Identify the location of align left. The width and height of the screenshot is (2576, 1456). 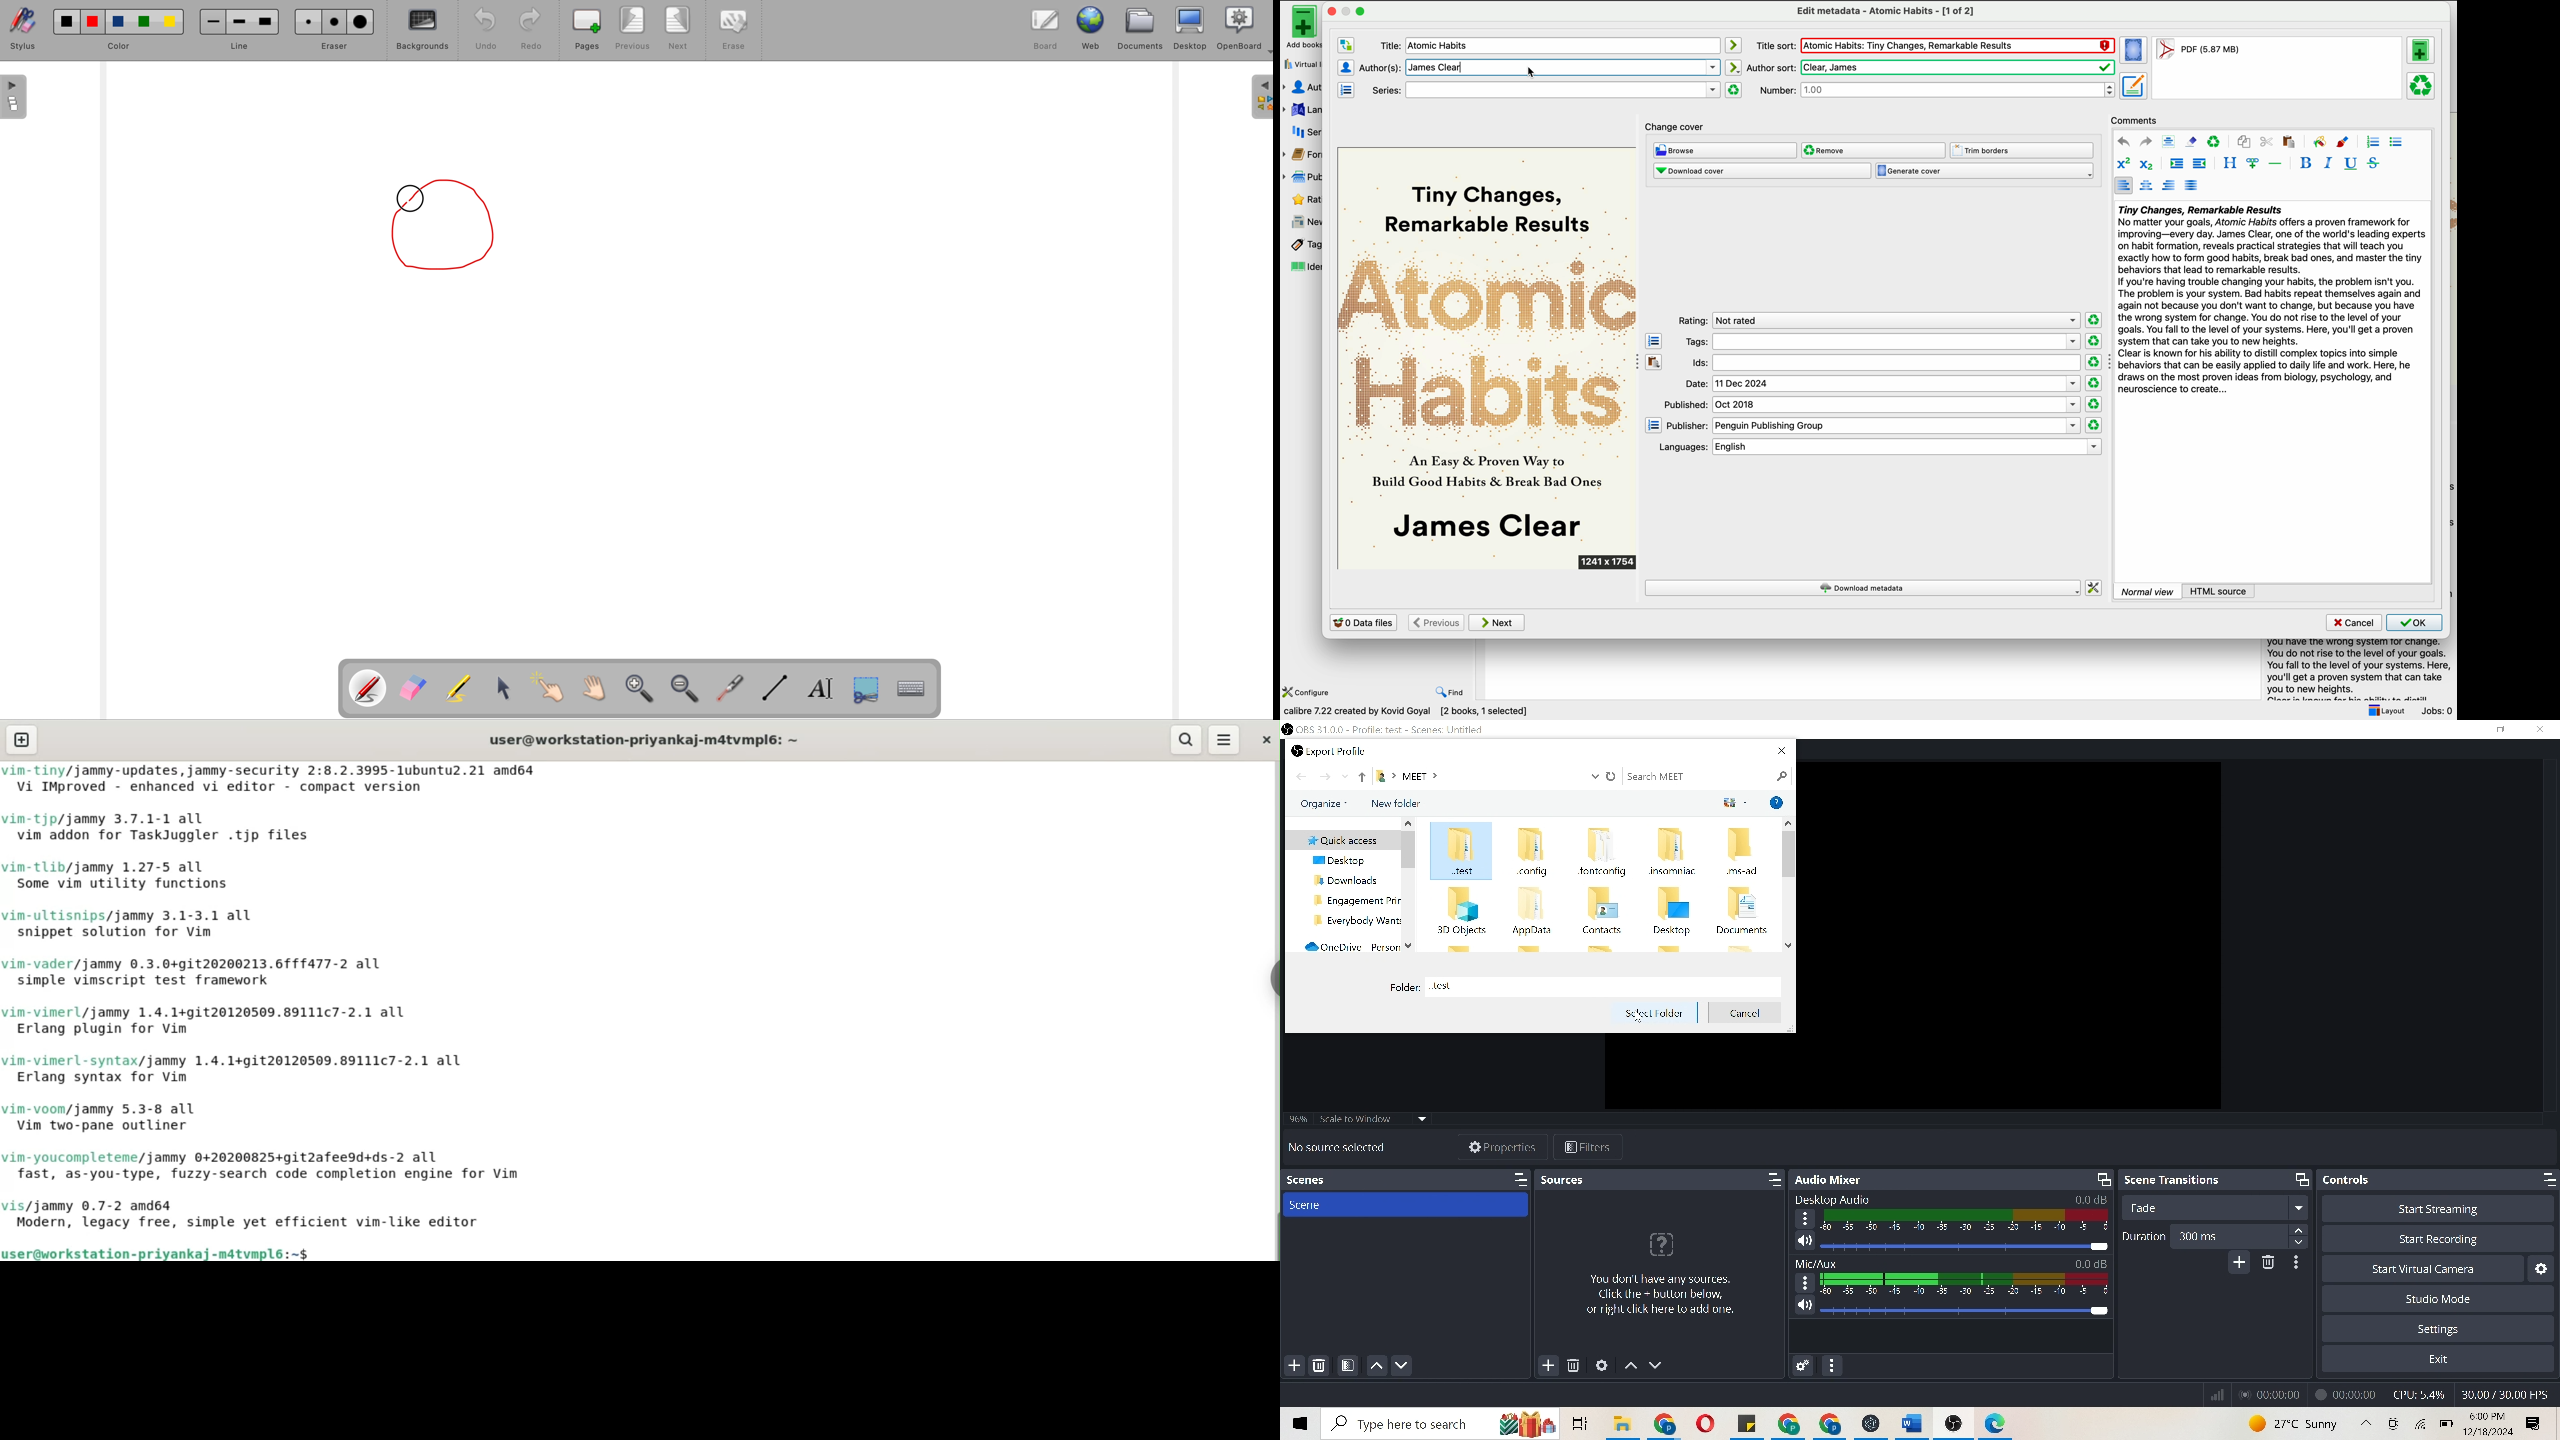
(2124, 185).